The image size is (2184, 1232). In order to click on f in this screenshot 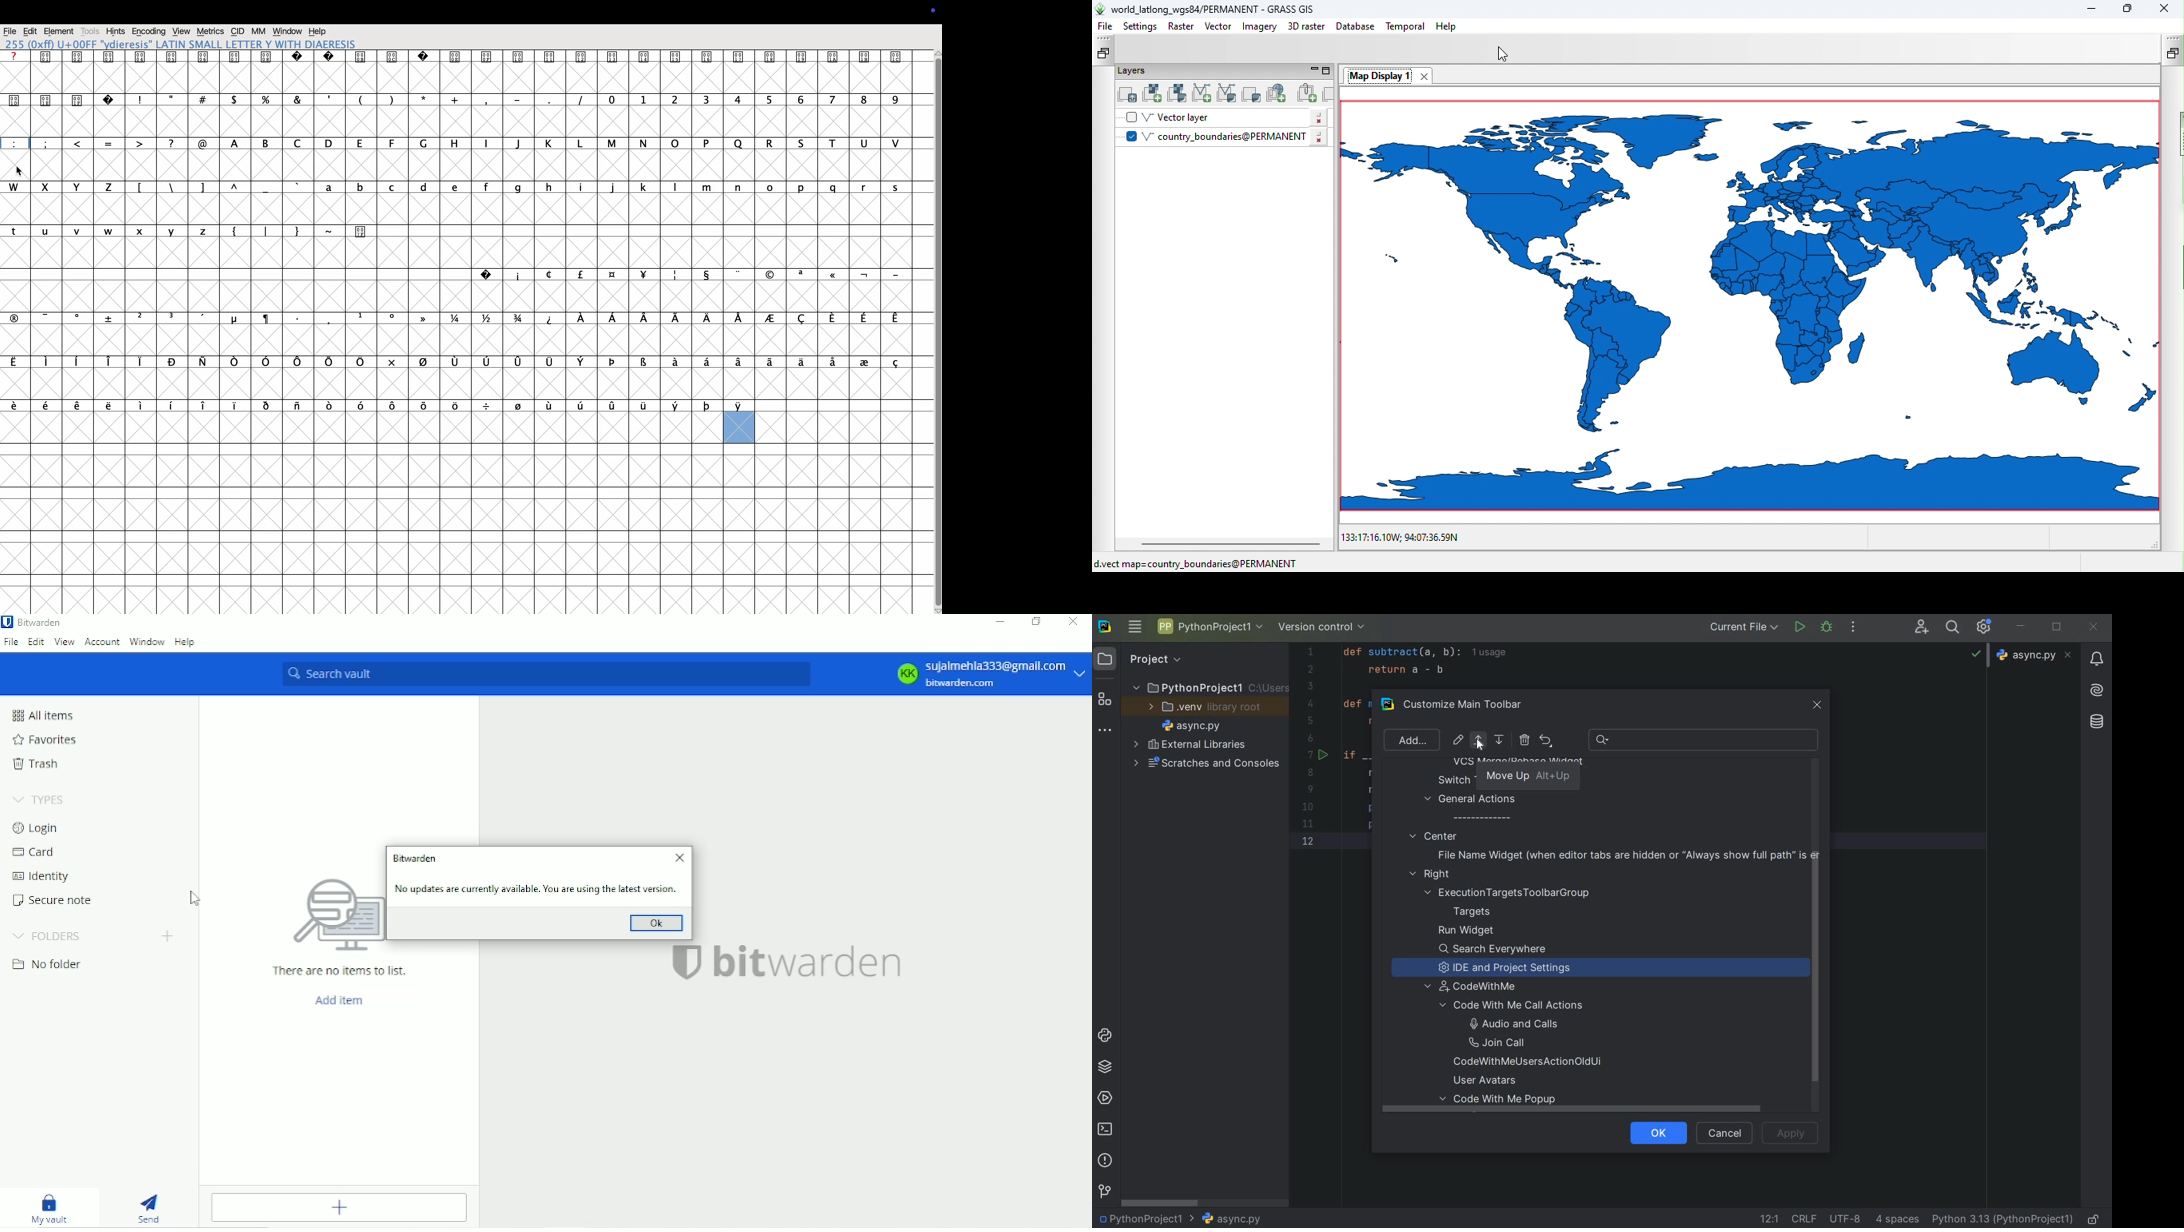, I will do `click(487, 203)`.